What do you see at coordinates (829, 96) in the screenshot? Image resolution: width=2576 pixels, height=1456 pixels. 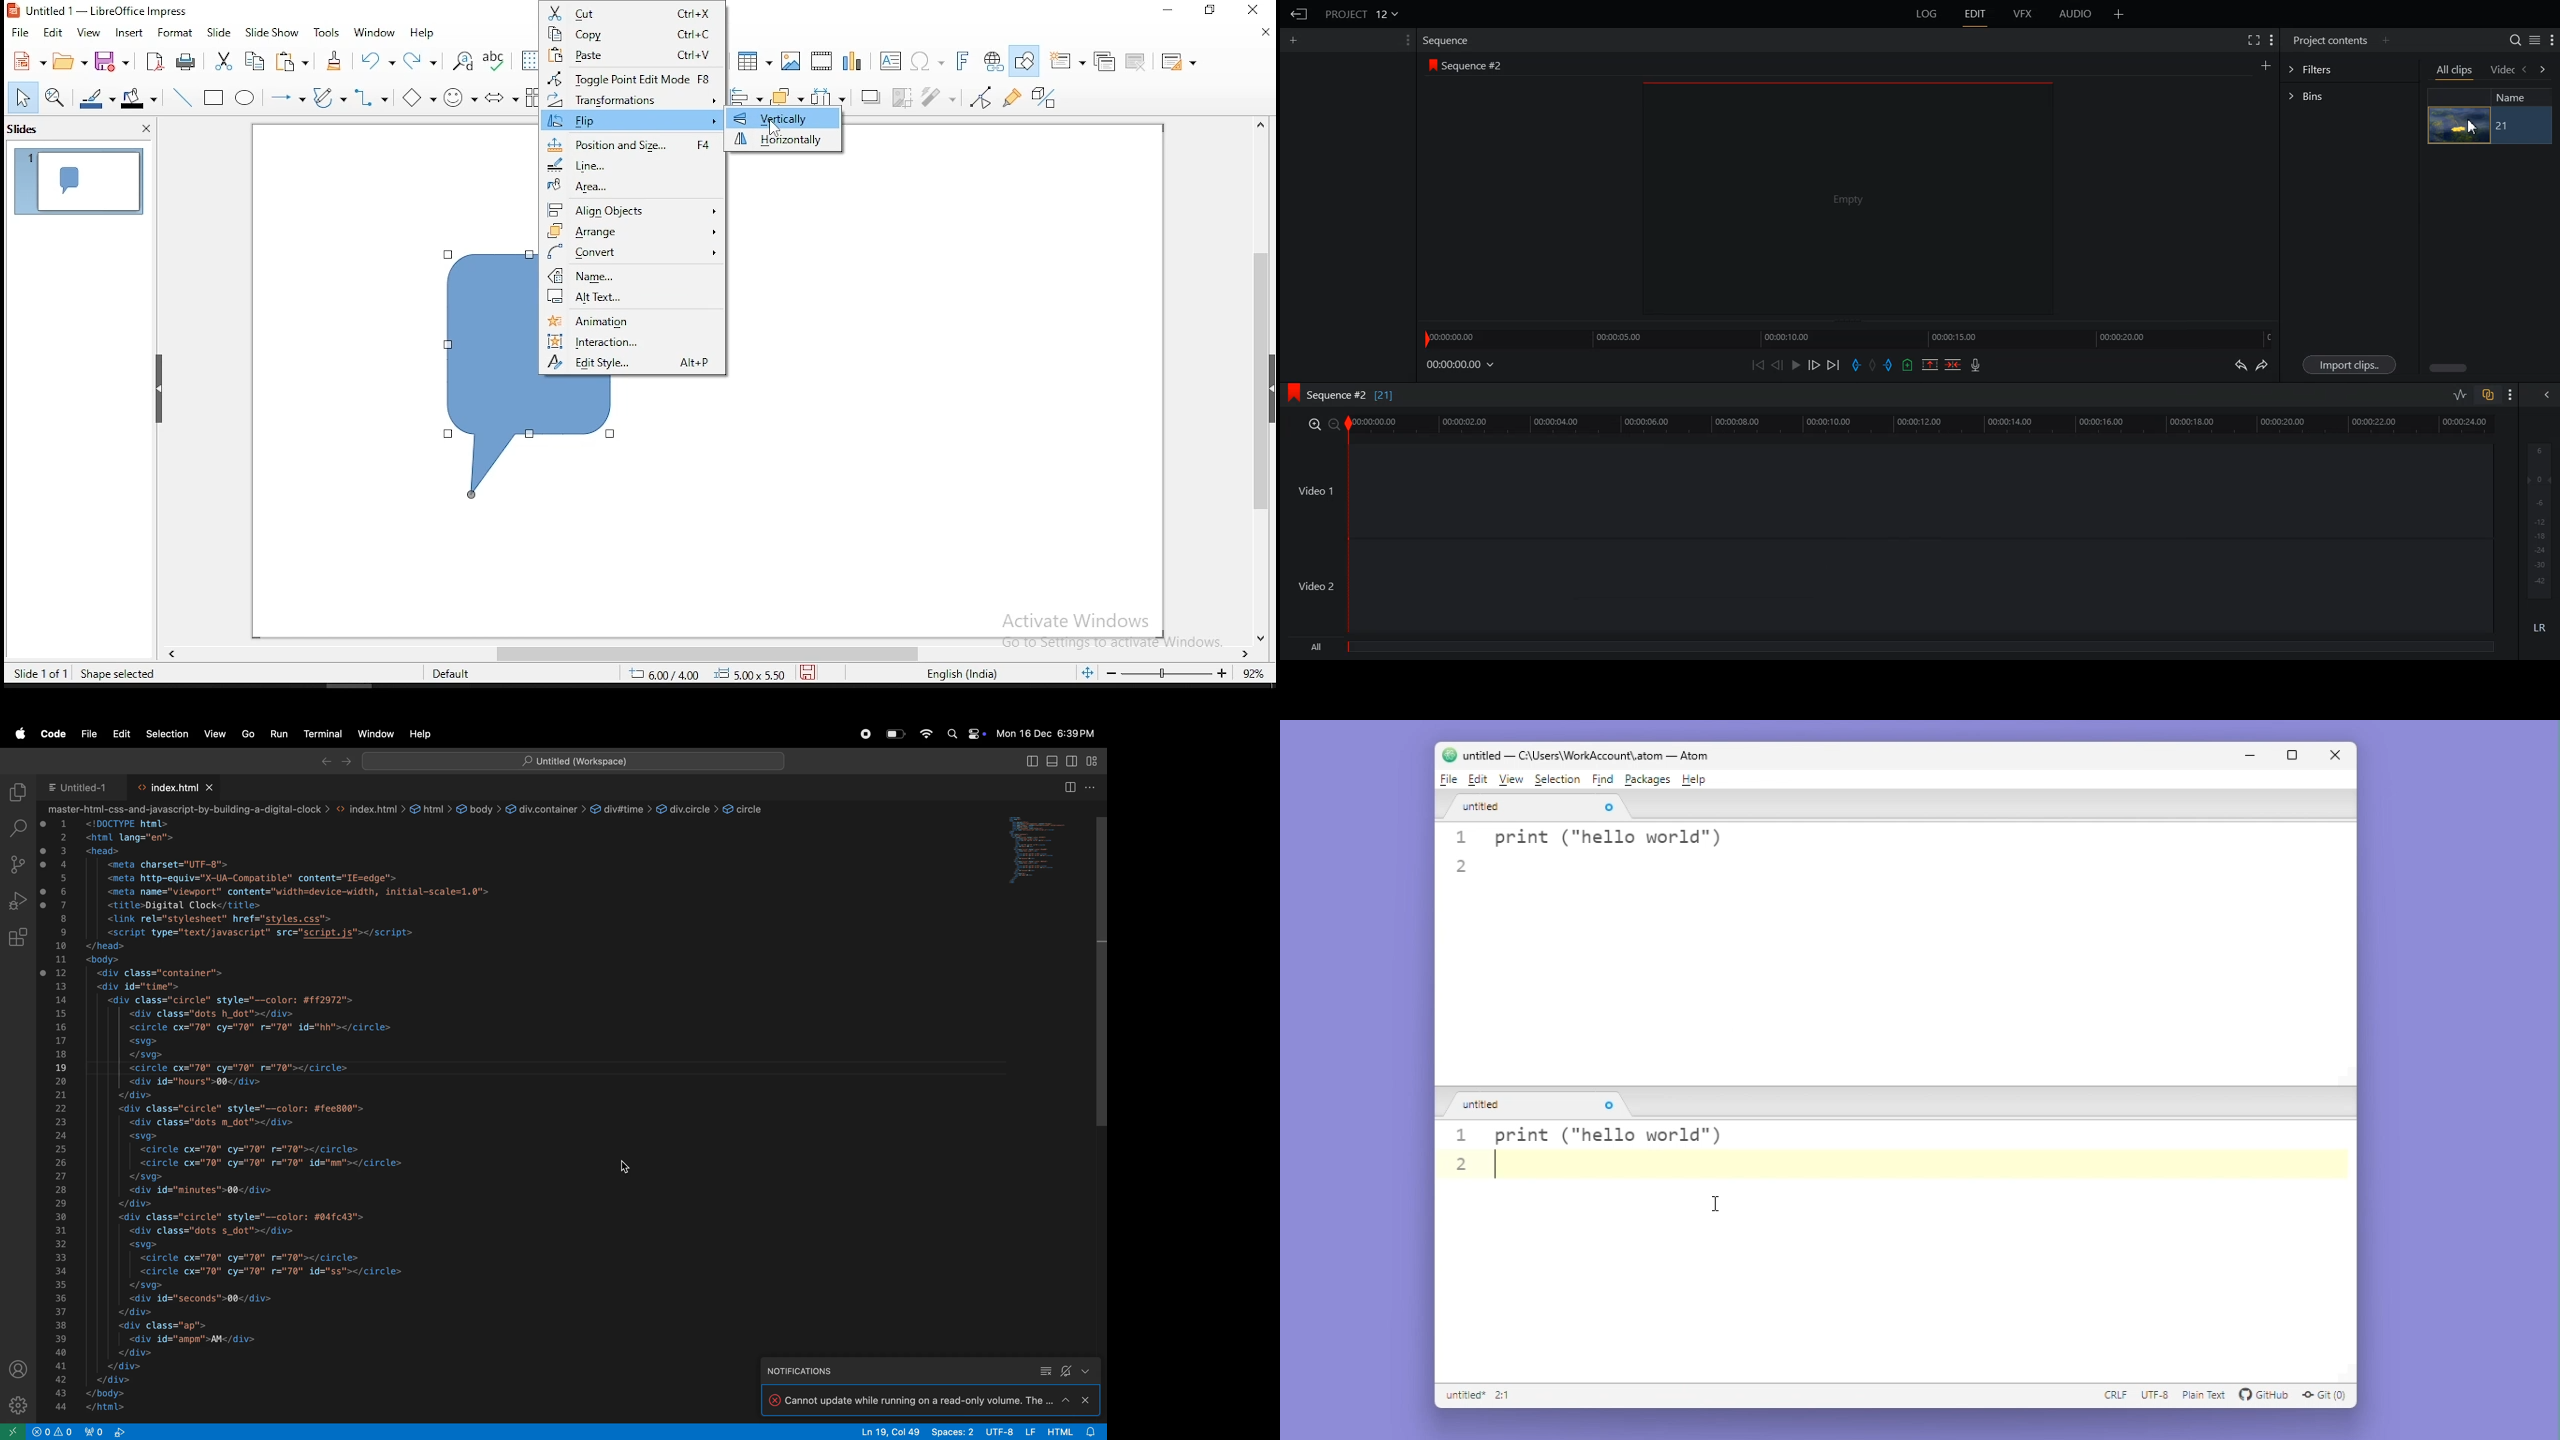 I see `distribute` at bounding box center [829, 96].